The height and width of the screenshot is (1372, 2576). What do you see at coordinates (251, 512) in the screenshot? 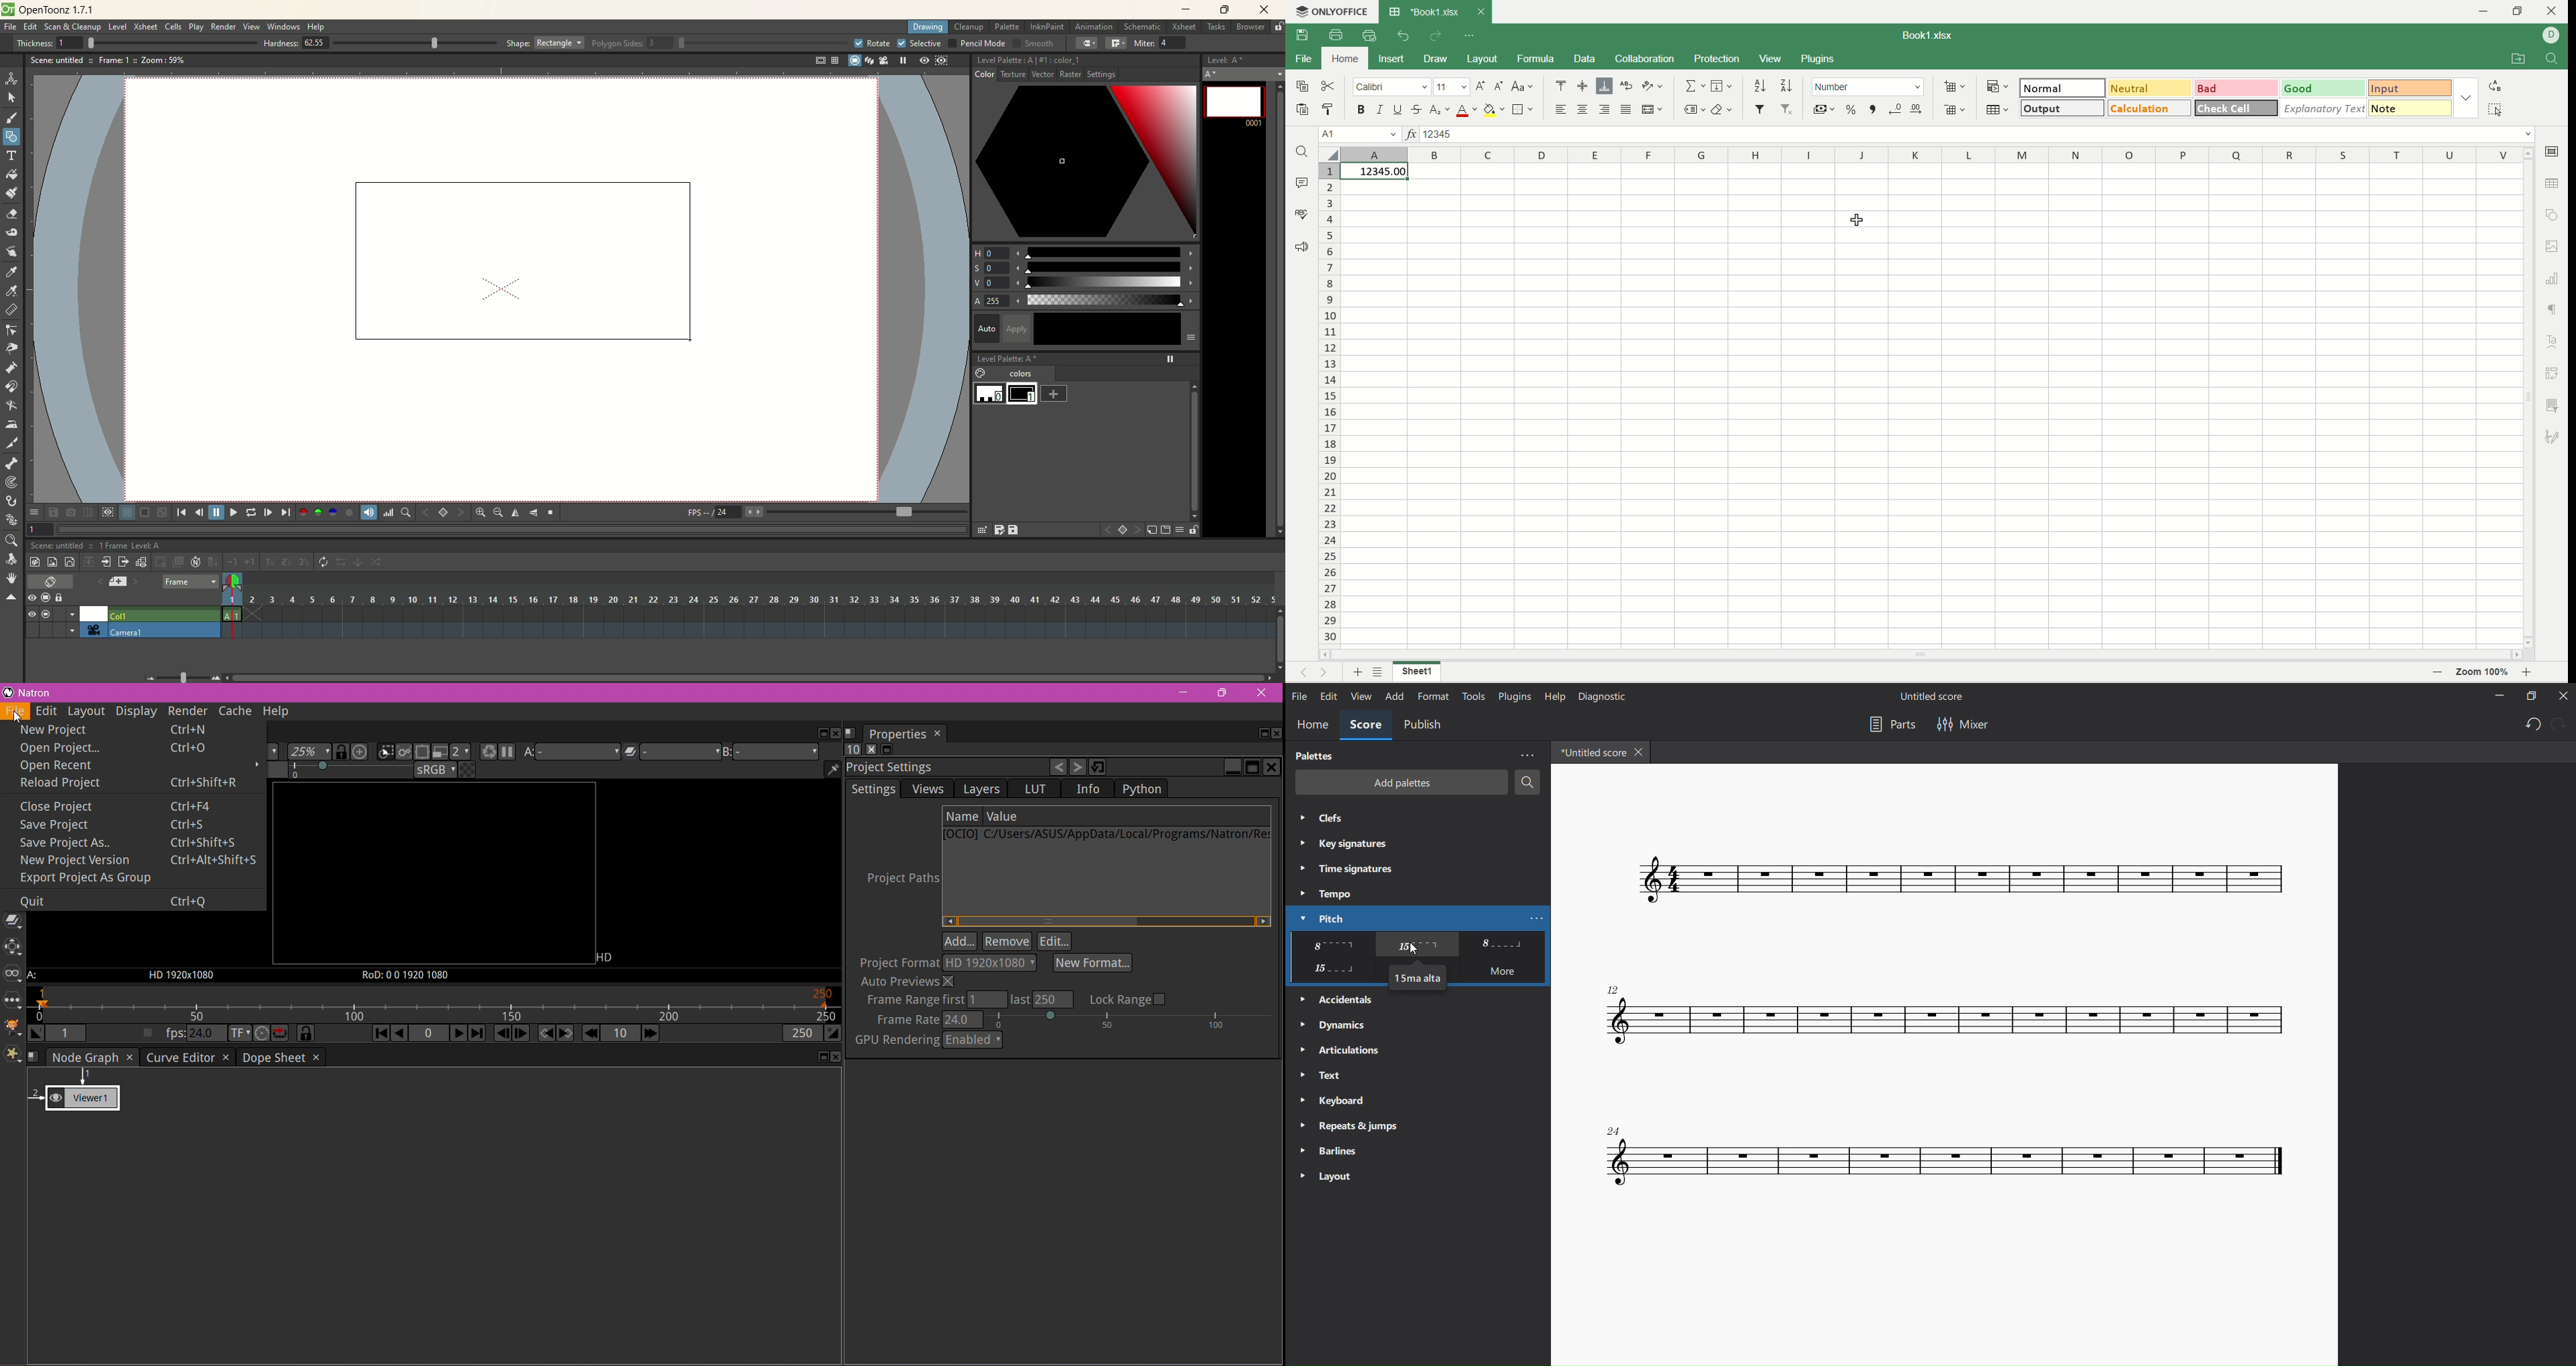
I see `loop` at bounding box center [251, 512].